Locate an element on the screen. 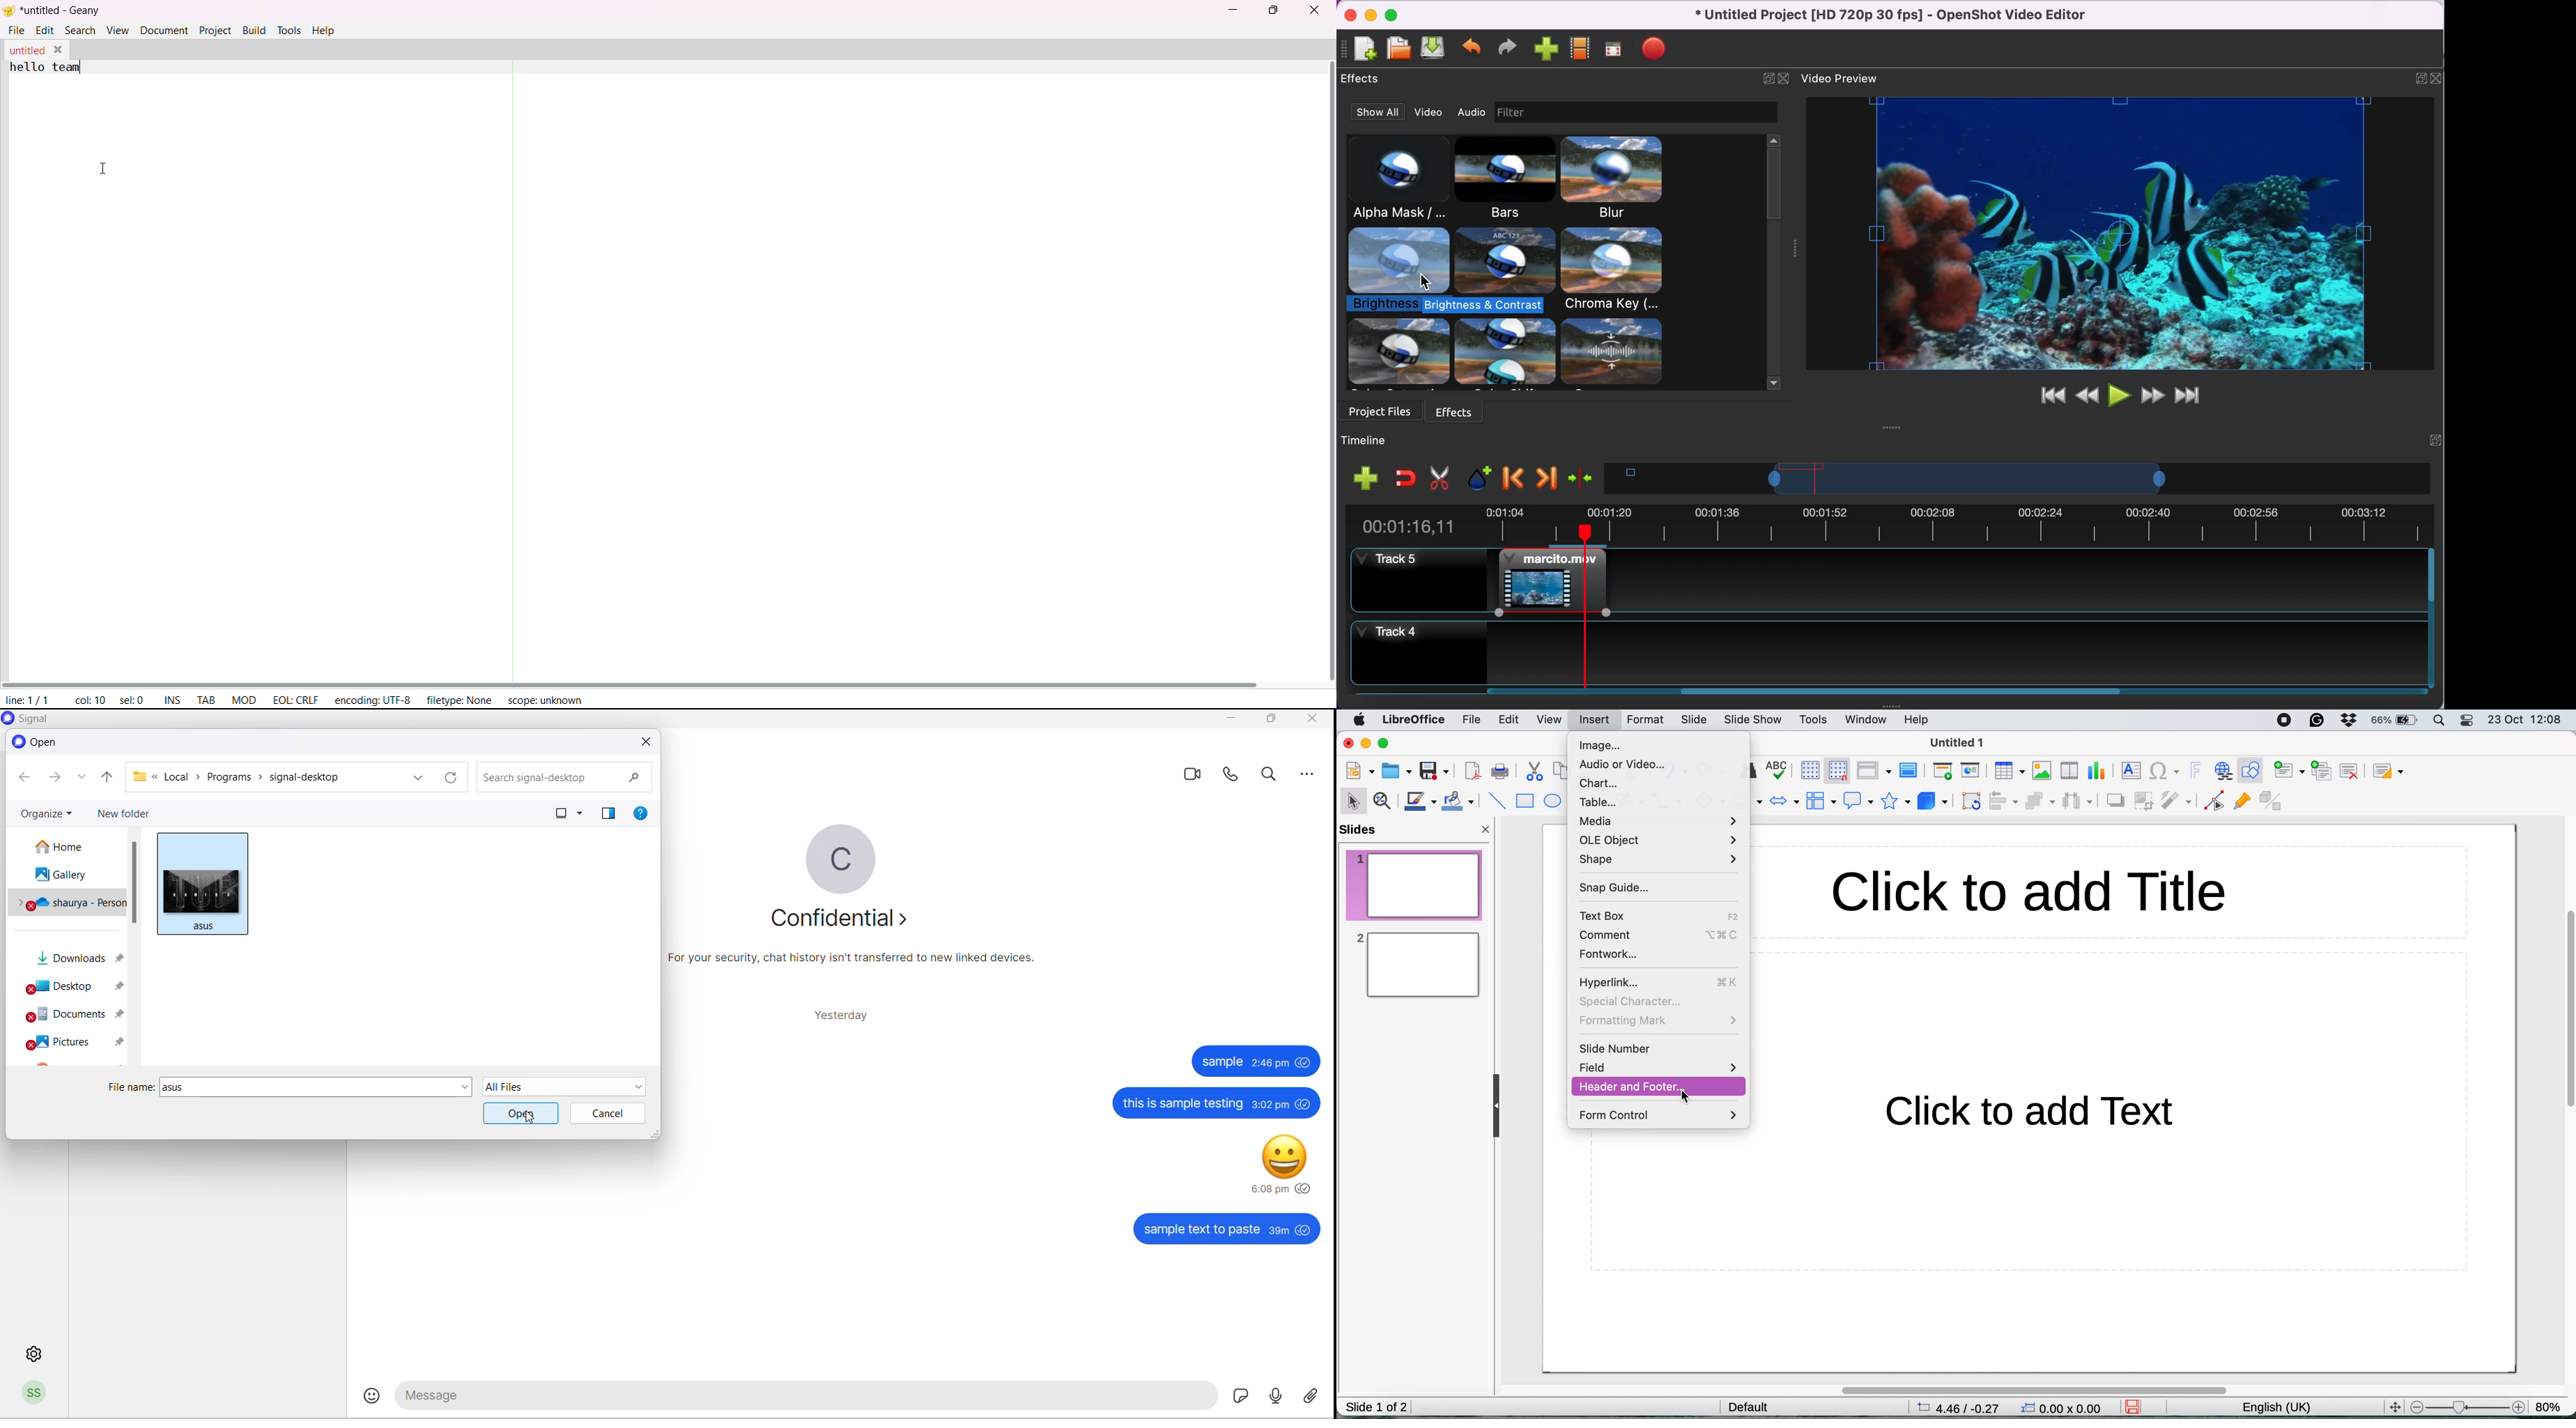  minimize is located at coordinates (1371, 13).